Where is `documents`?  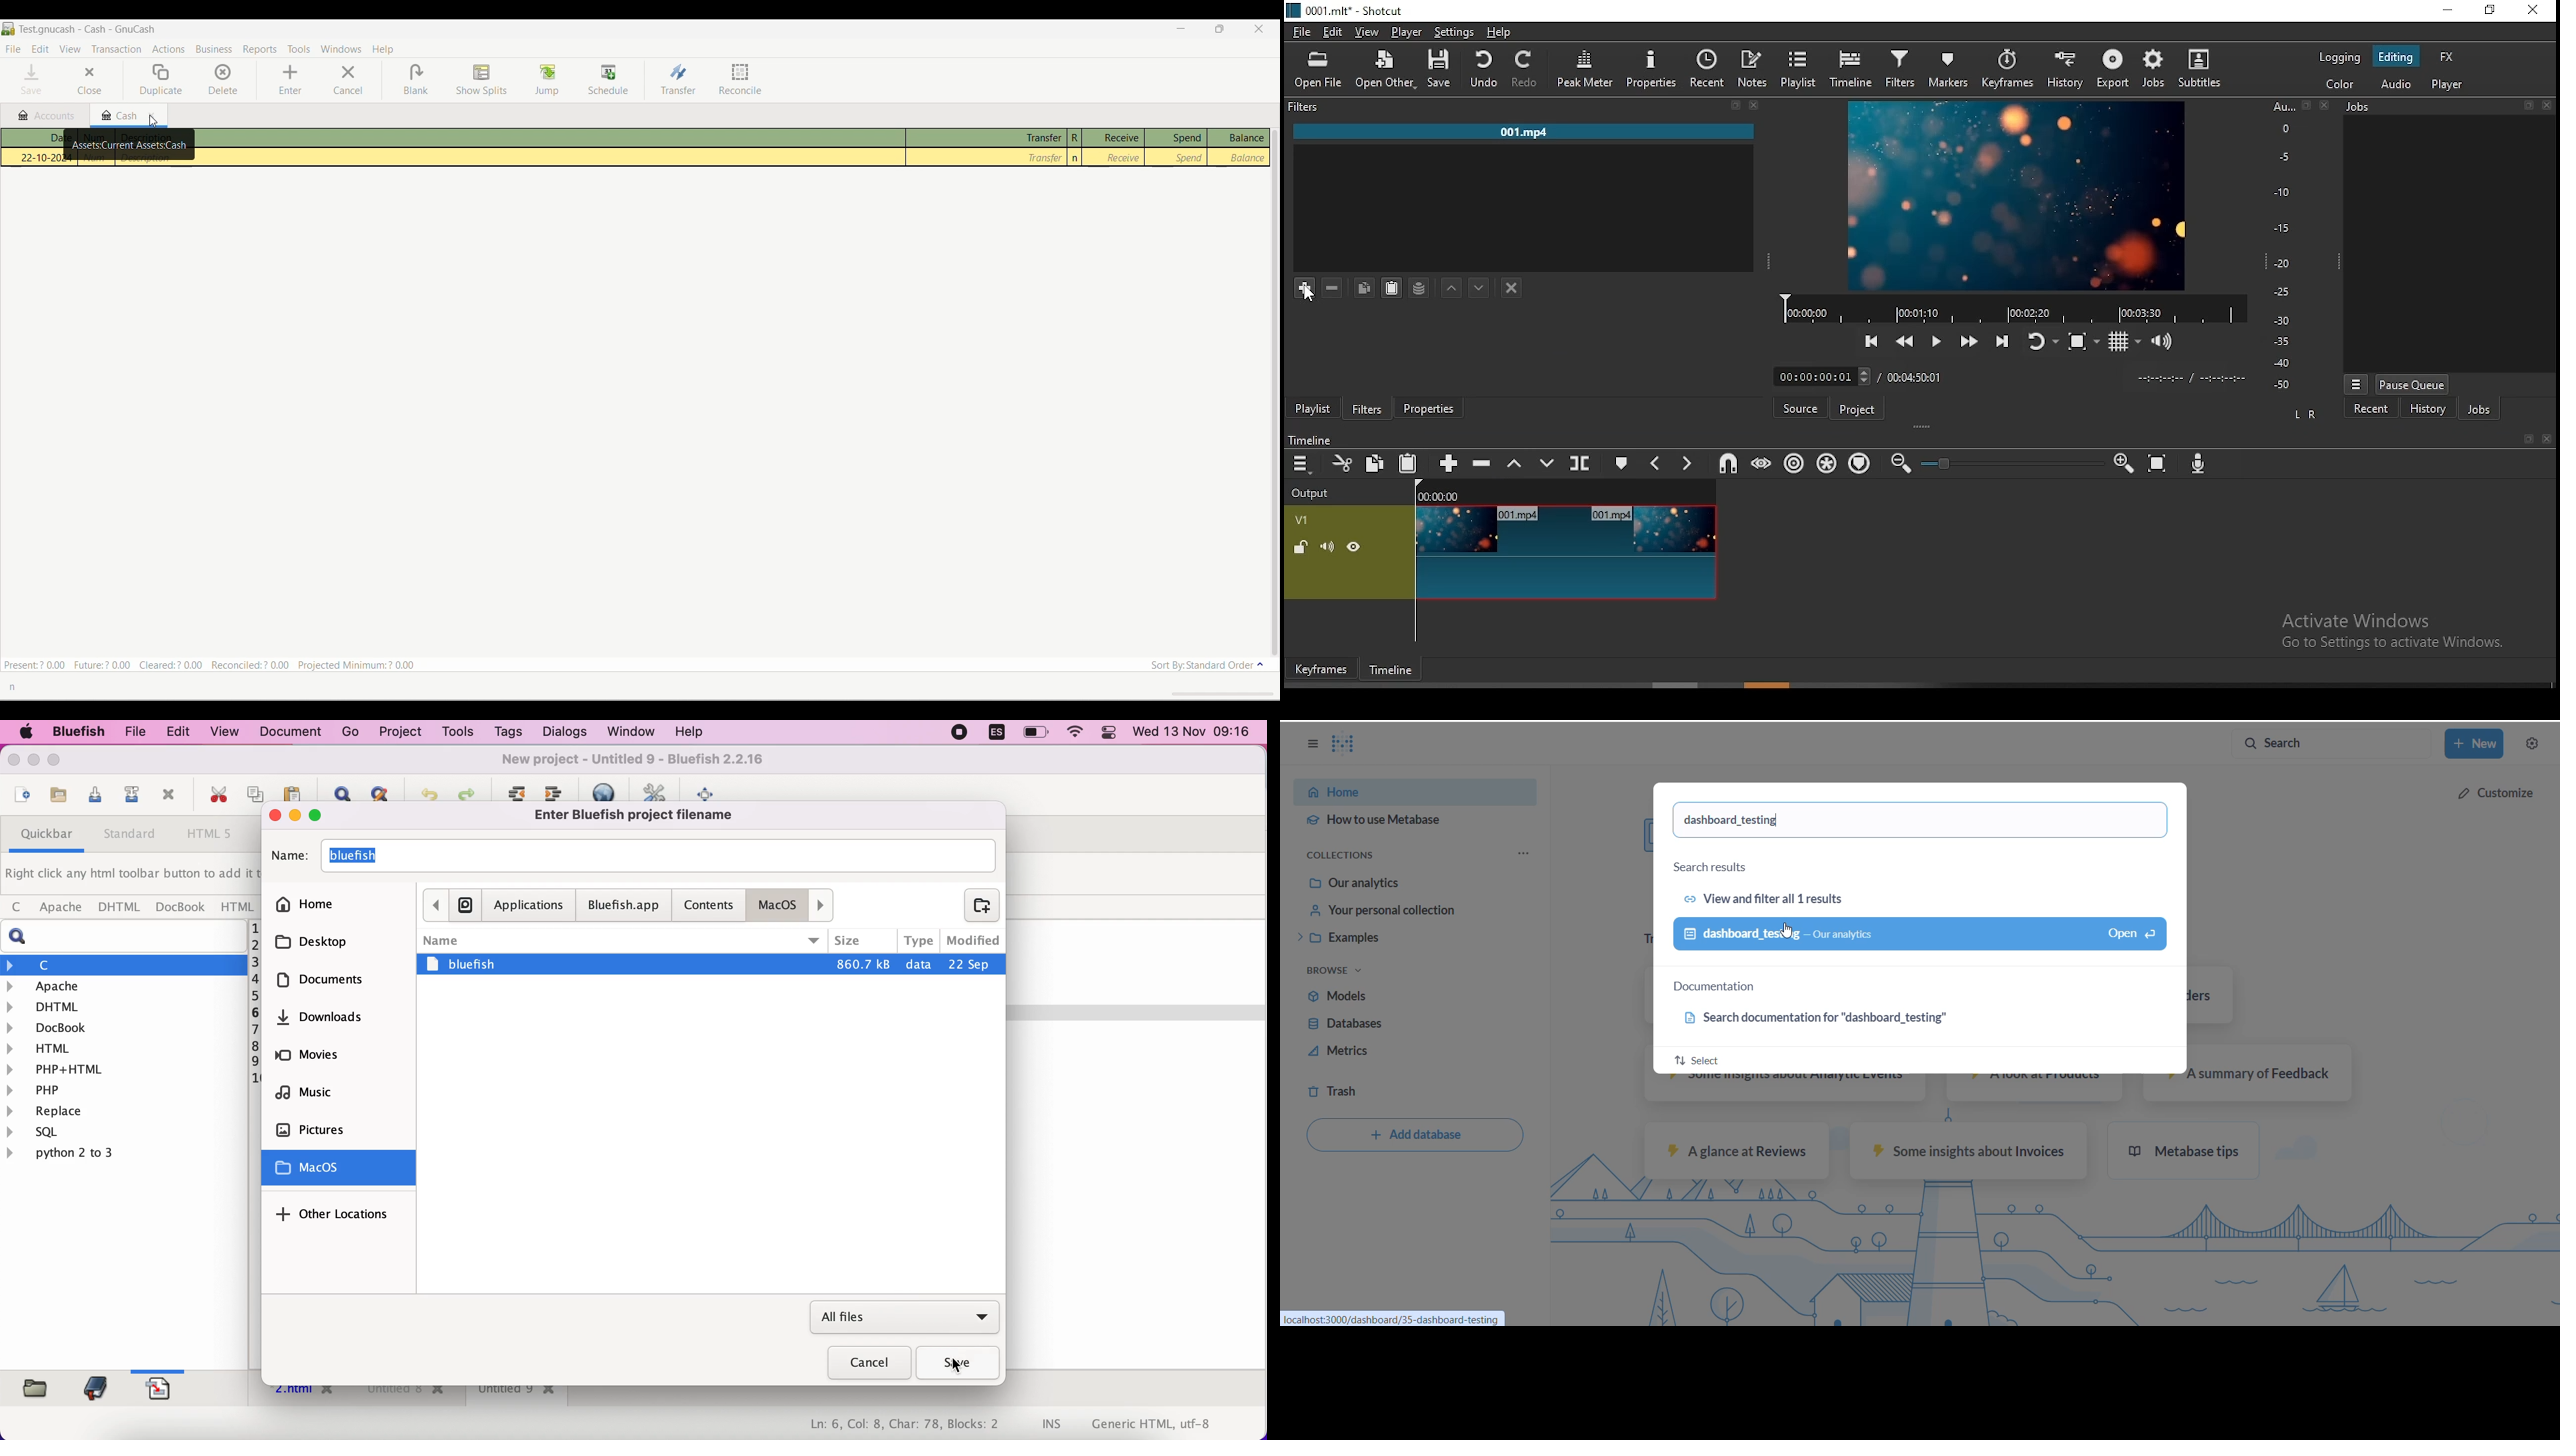
documents is located at coordinates (335, 983).